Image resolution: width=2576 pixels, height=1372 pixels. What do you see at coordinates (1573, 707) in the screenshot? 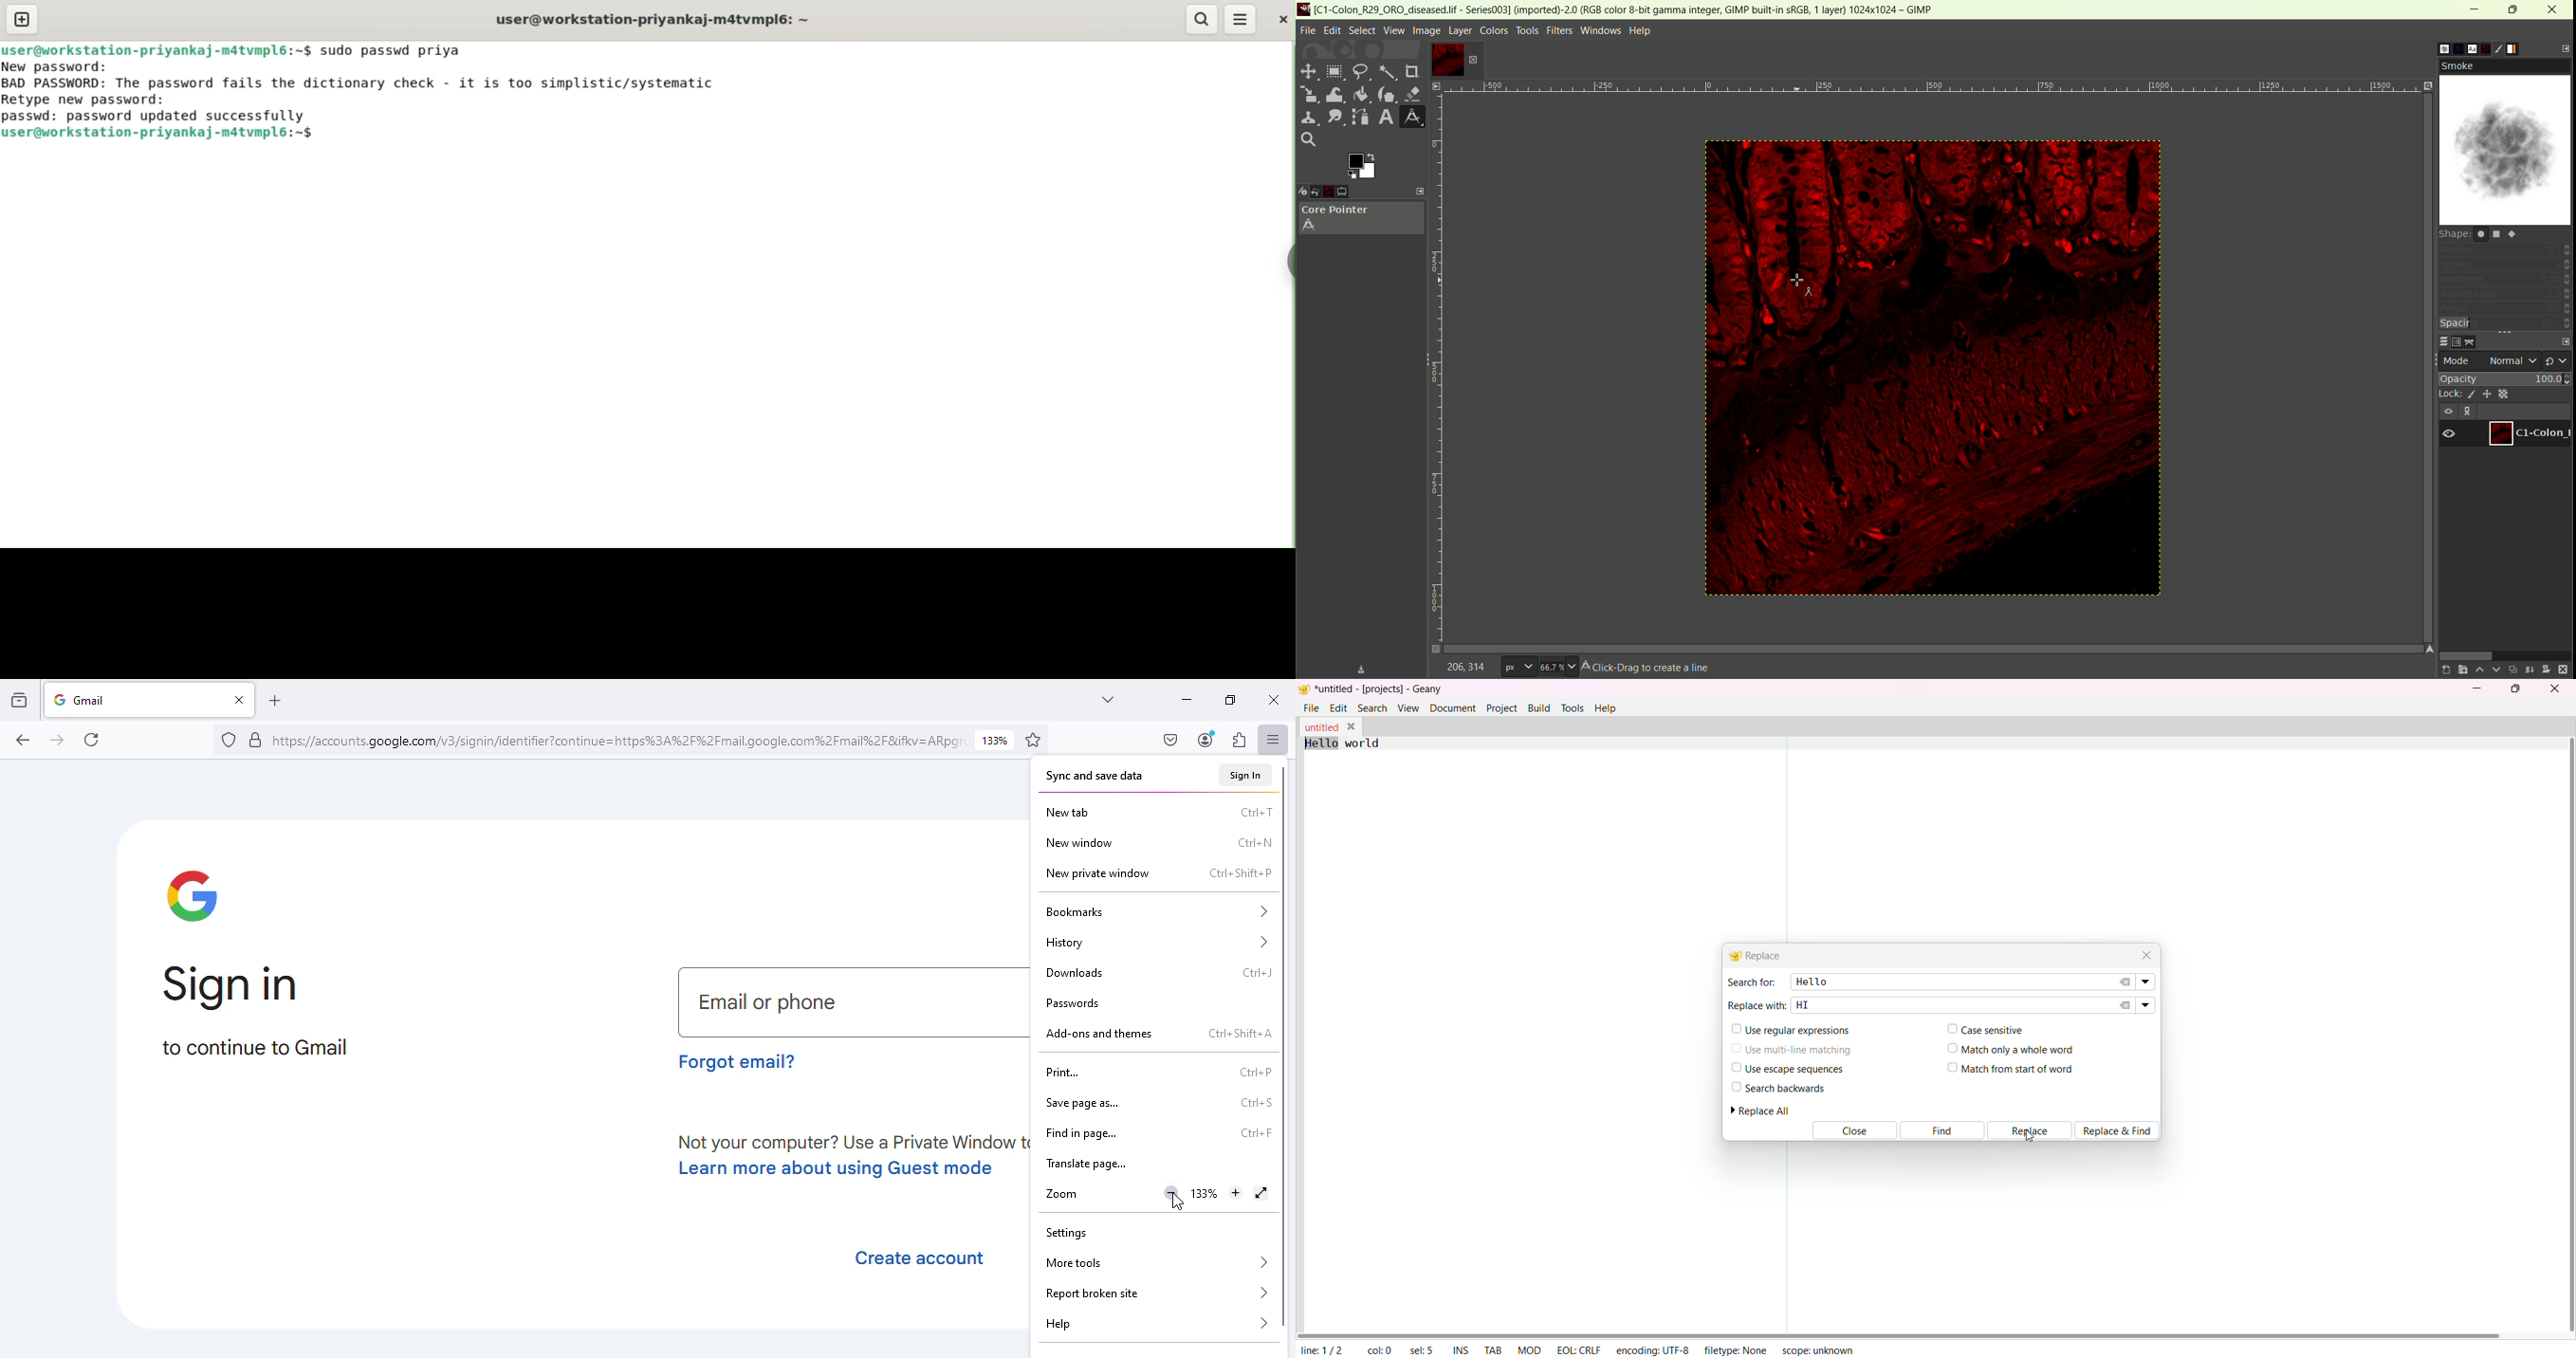
I see `tools` at bounding box center [1573, 707].